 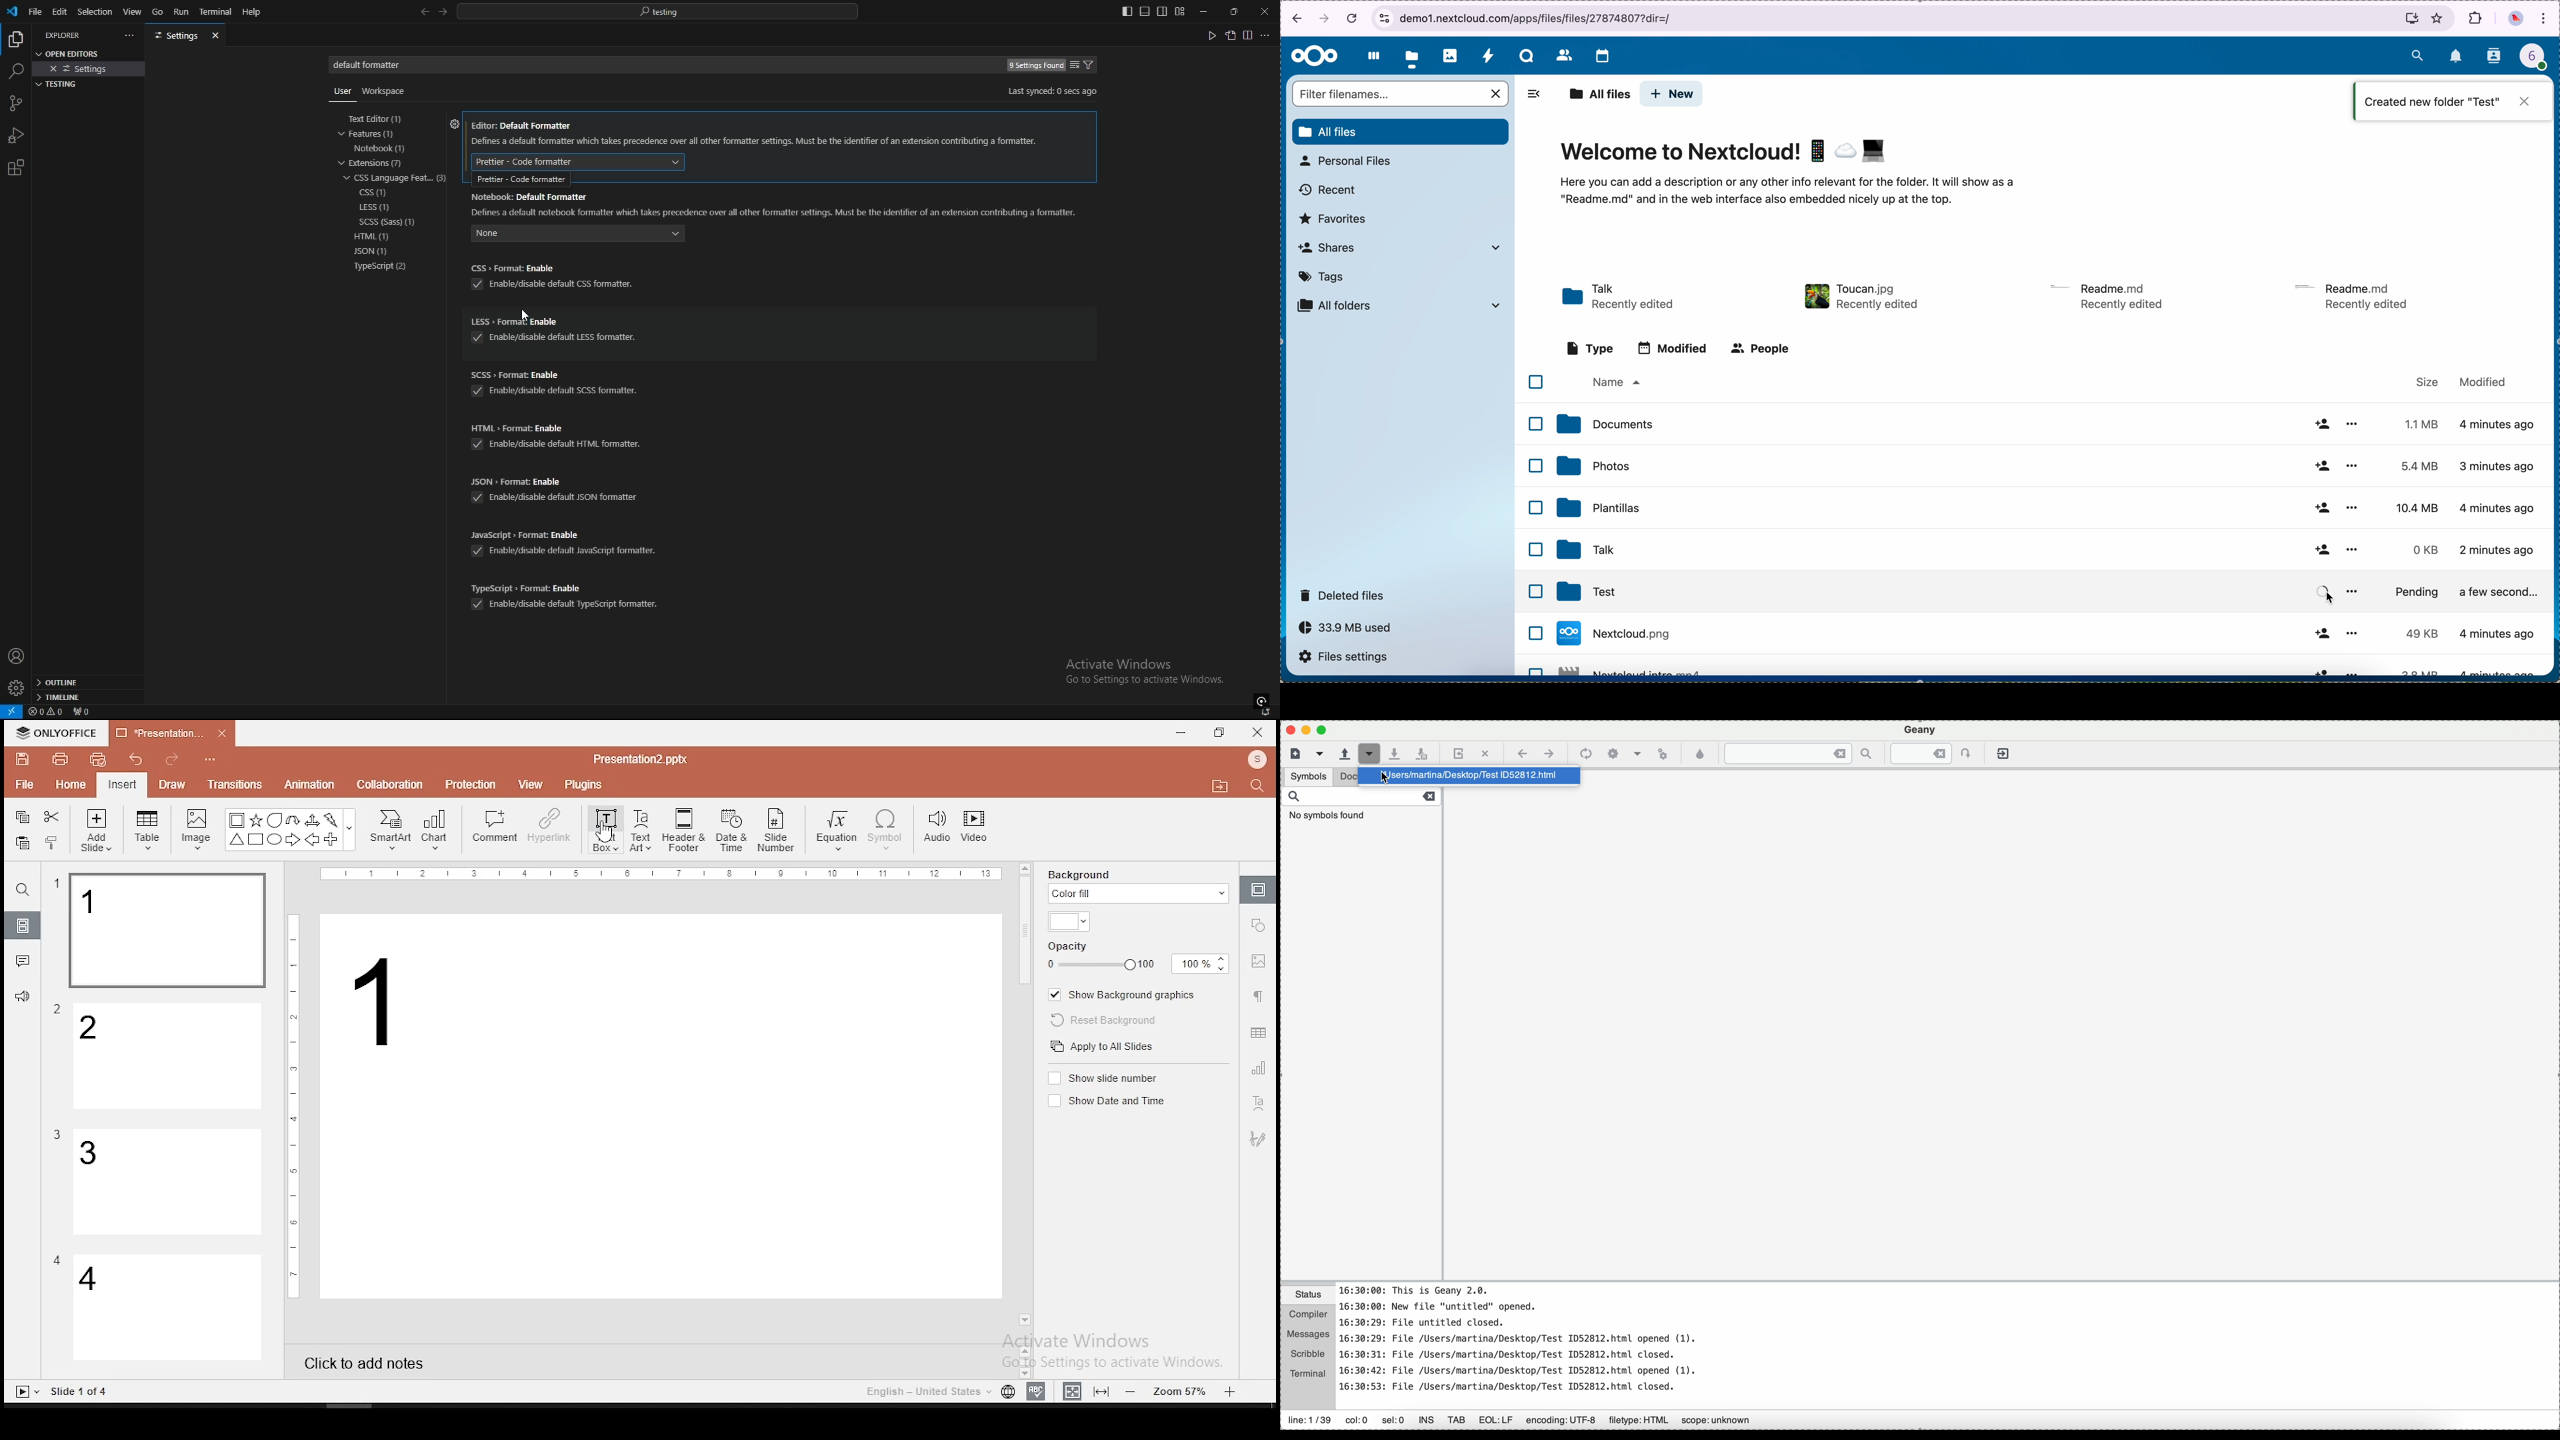 What do you see at coordinates (1400, 306) in the screenshot?
I see `all folders` at bounding box center [1400, 306].